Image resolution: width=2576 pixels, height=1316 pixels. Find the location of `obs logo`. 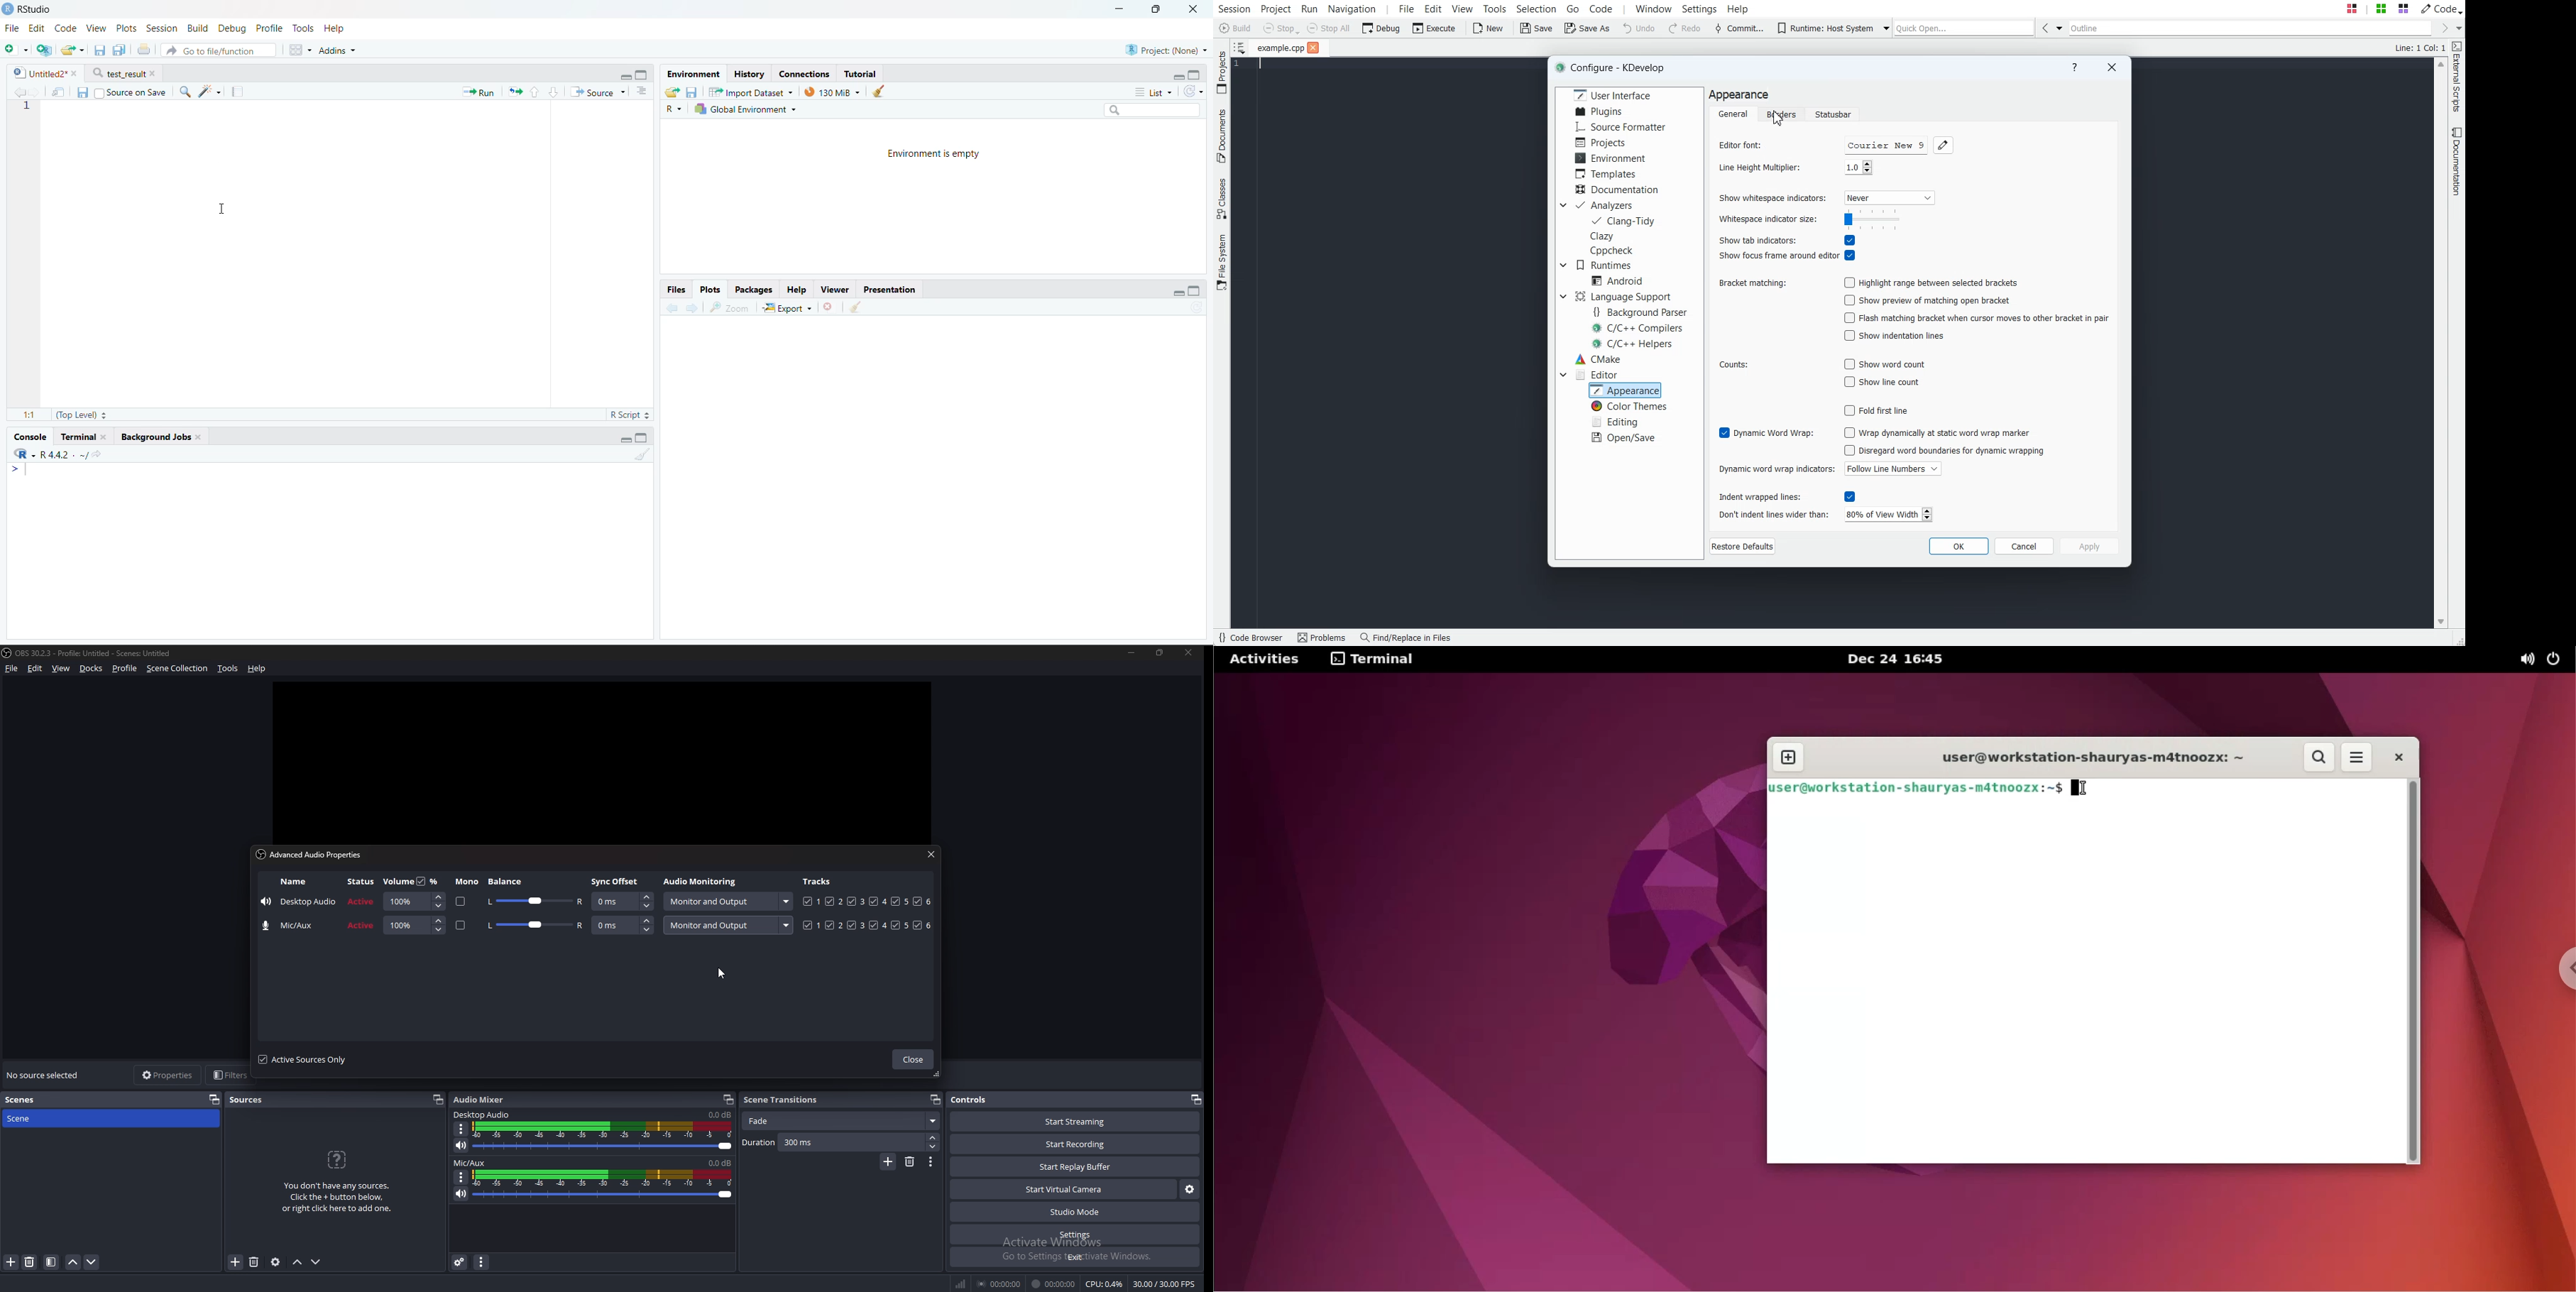

obs logo is located at coordinates (8, 654).